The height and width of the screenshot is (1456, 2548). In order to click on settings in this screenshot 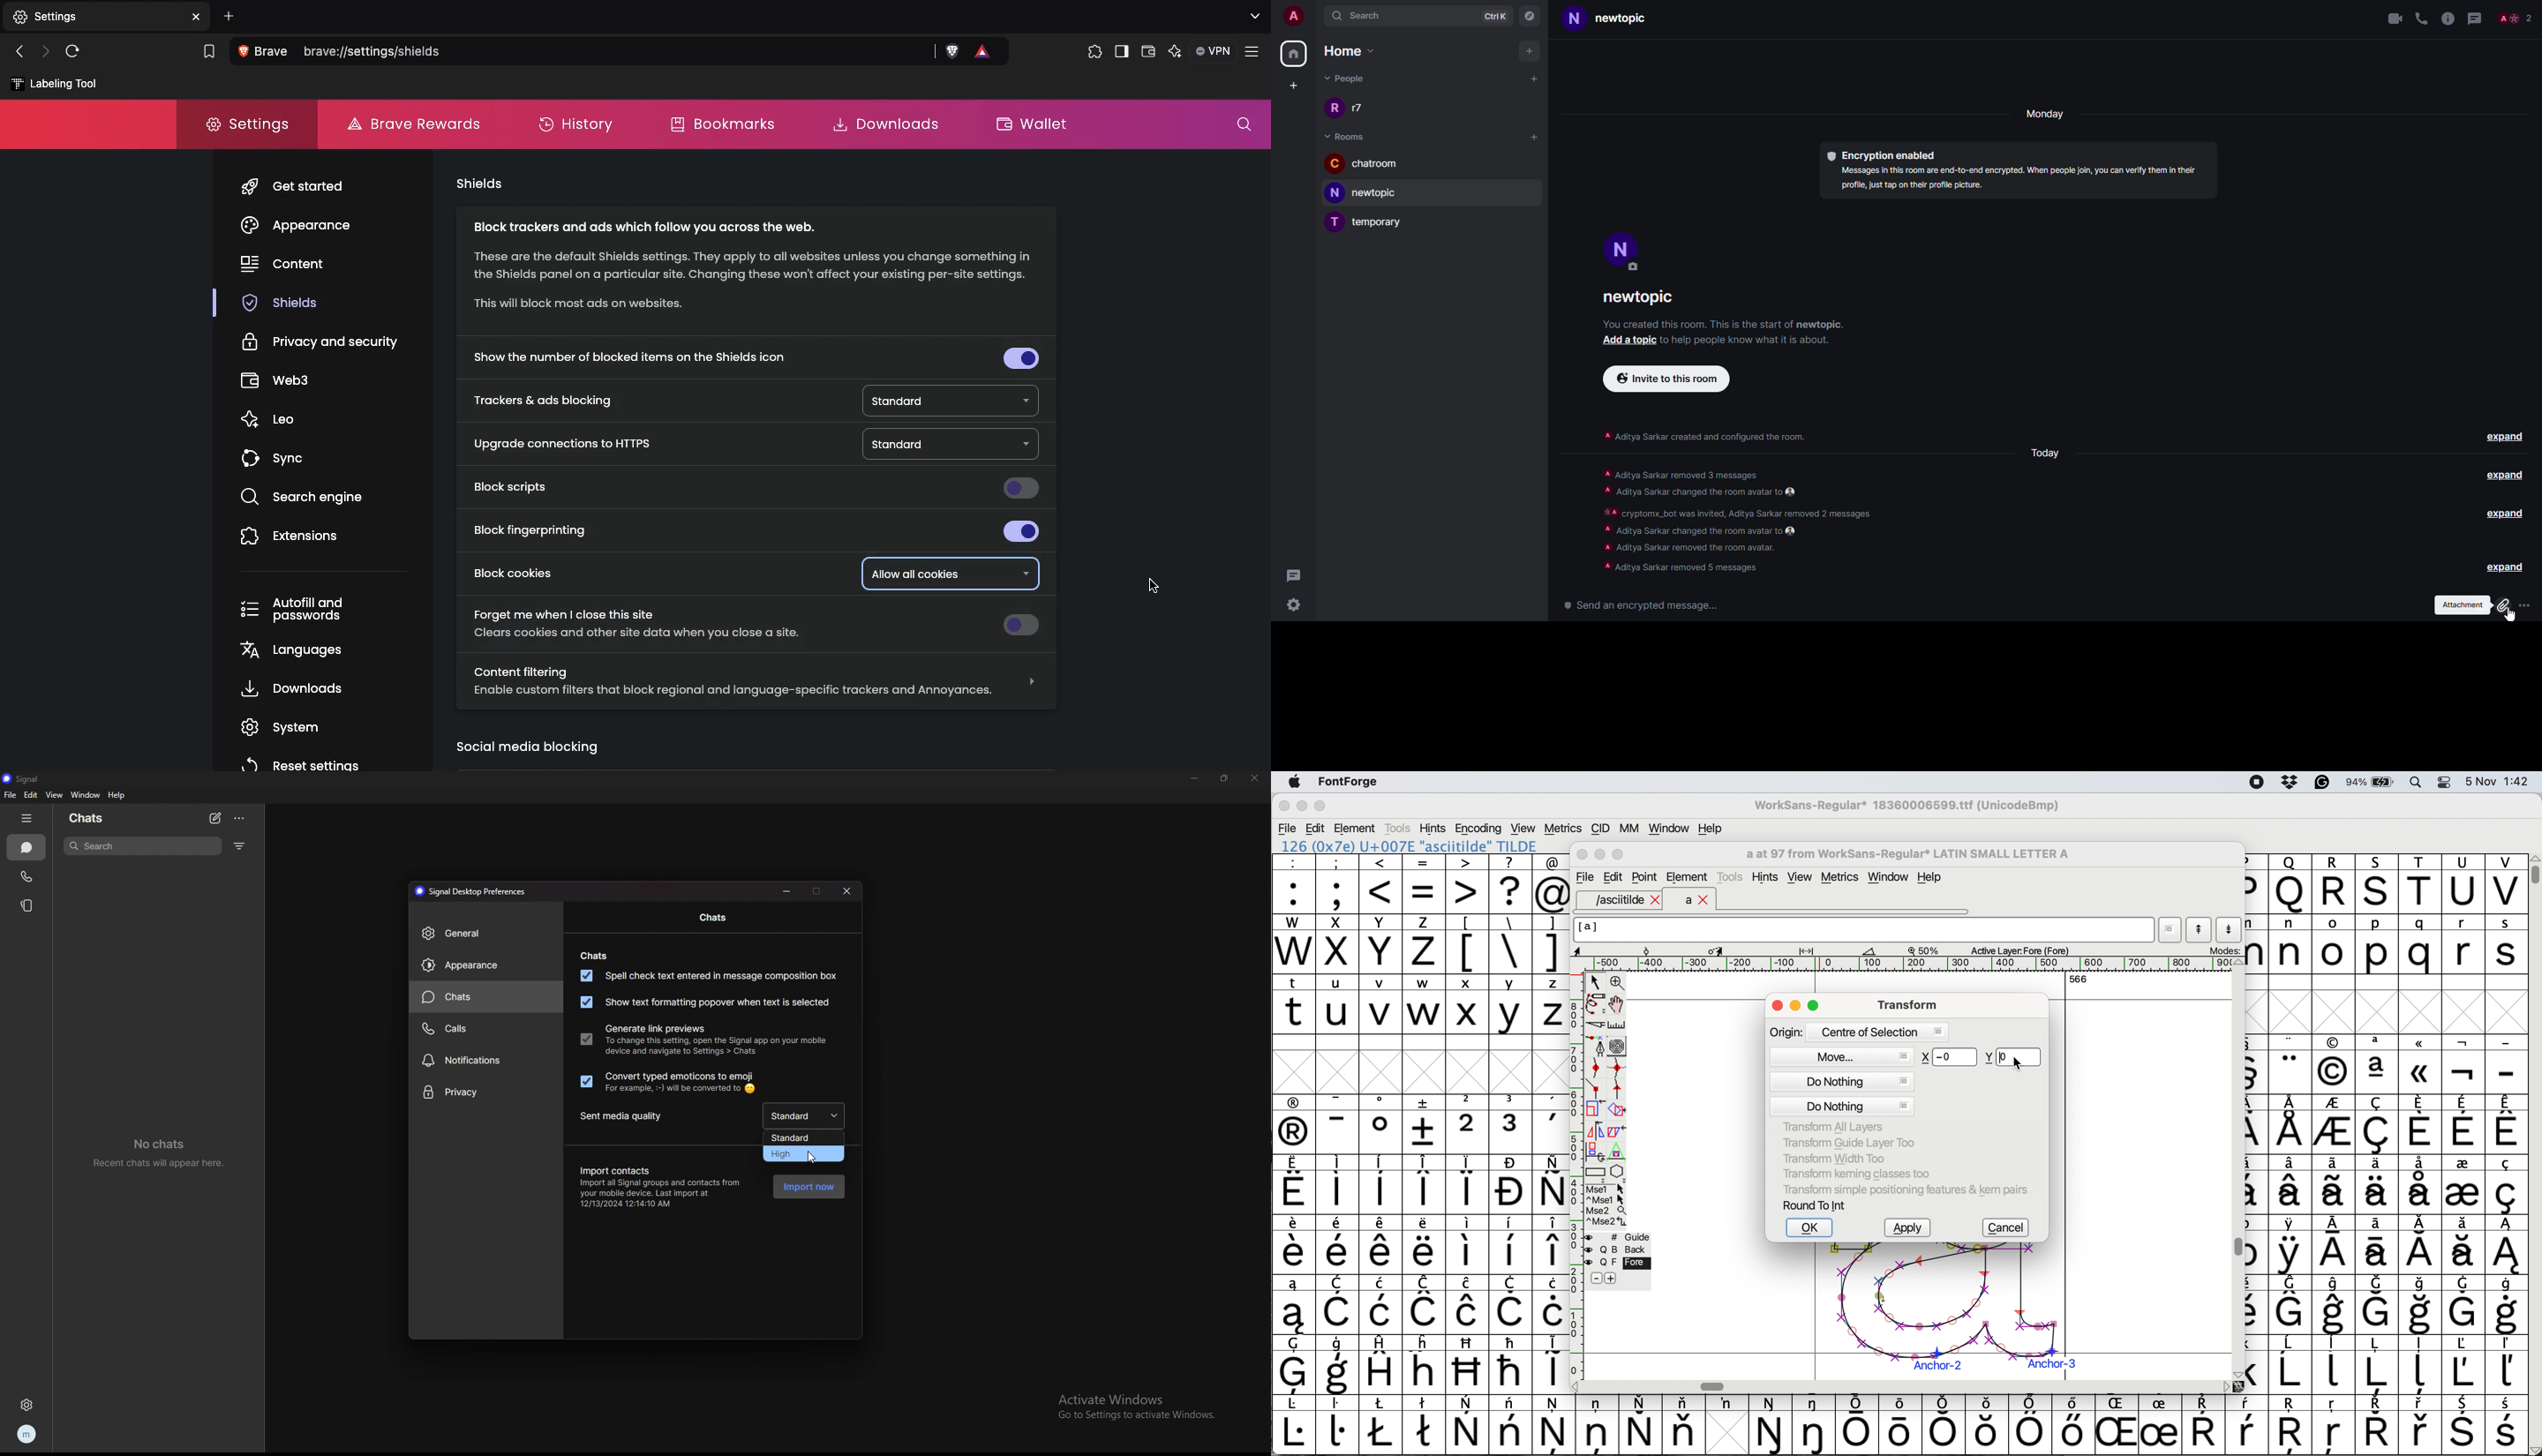, I will do `click(1296, 605)`.